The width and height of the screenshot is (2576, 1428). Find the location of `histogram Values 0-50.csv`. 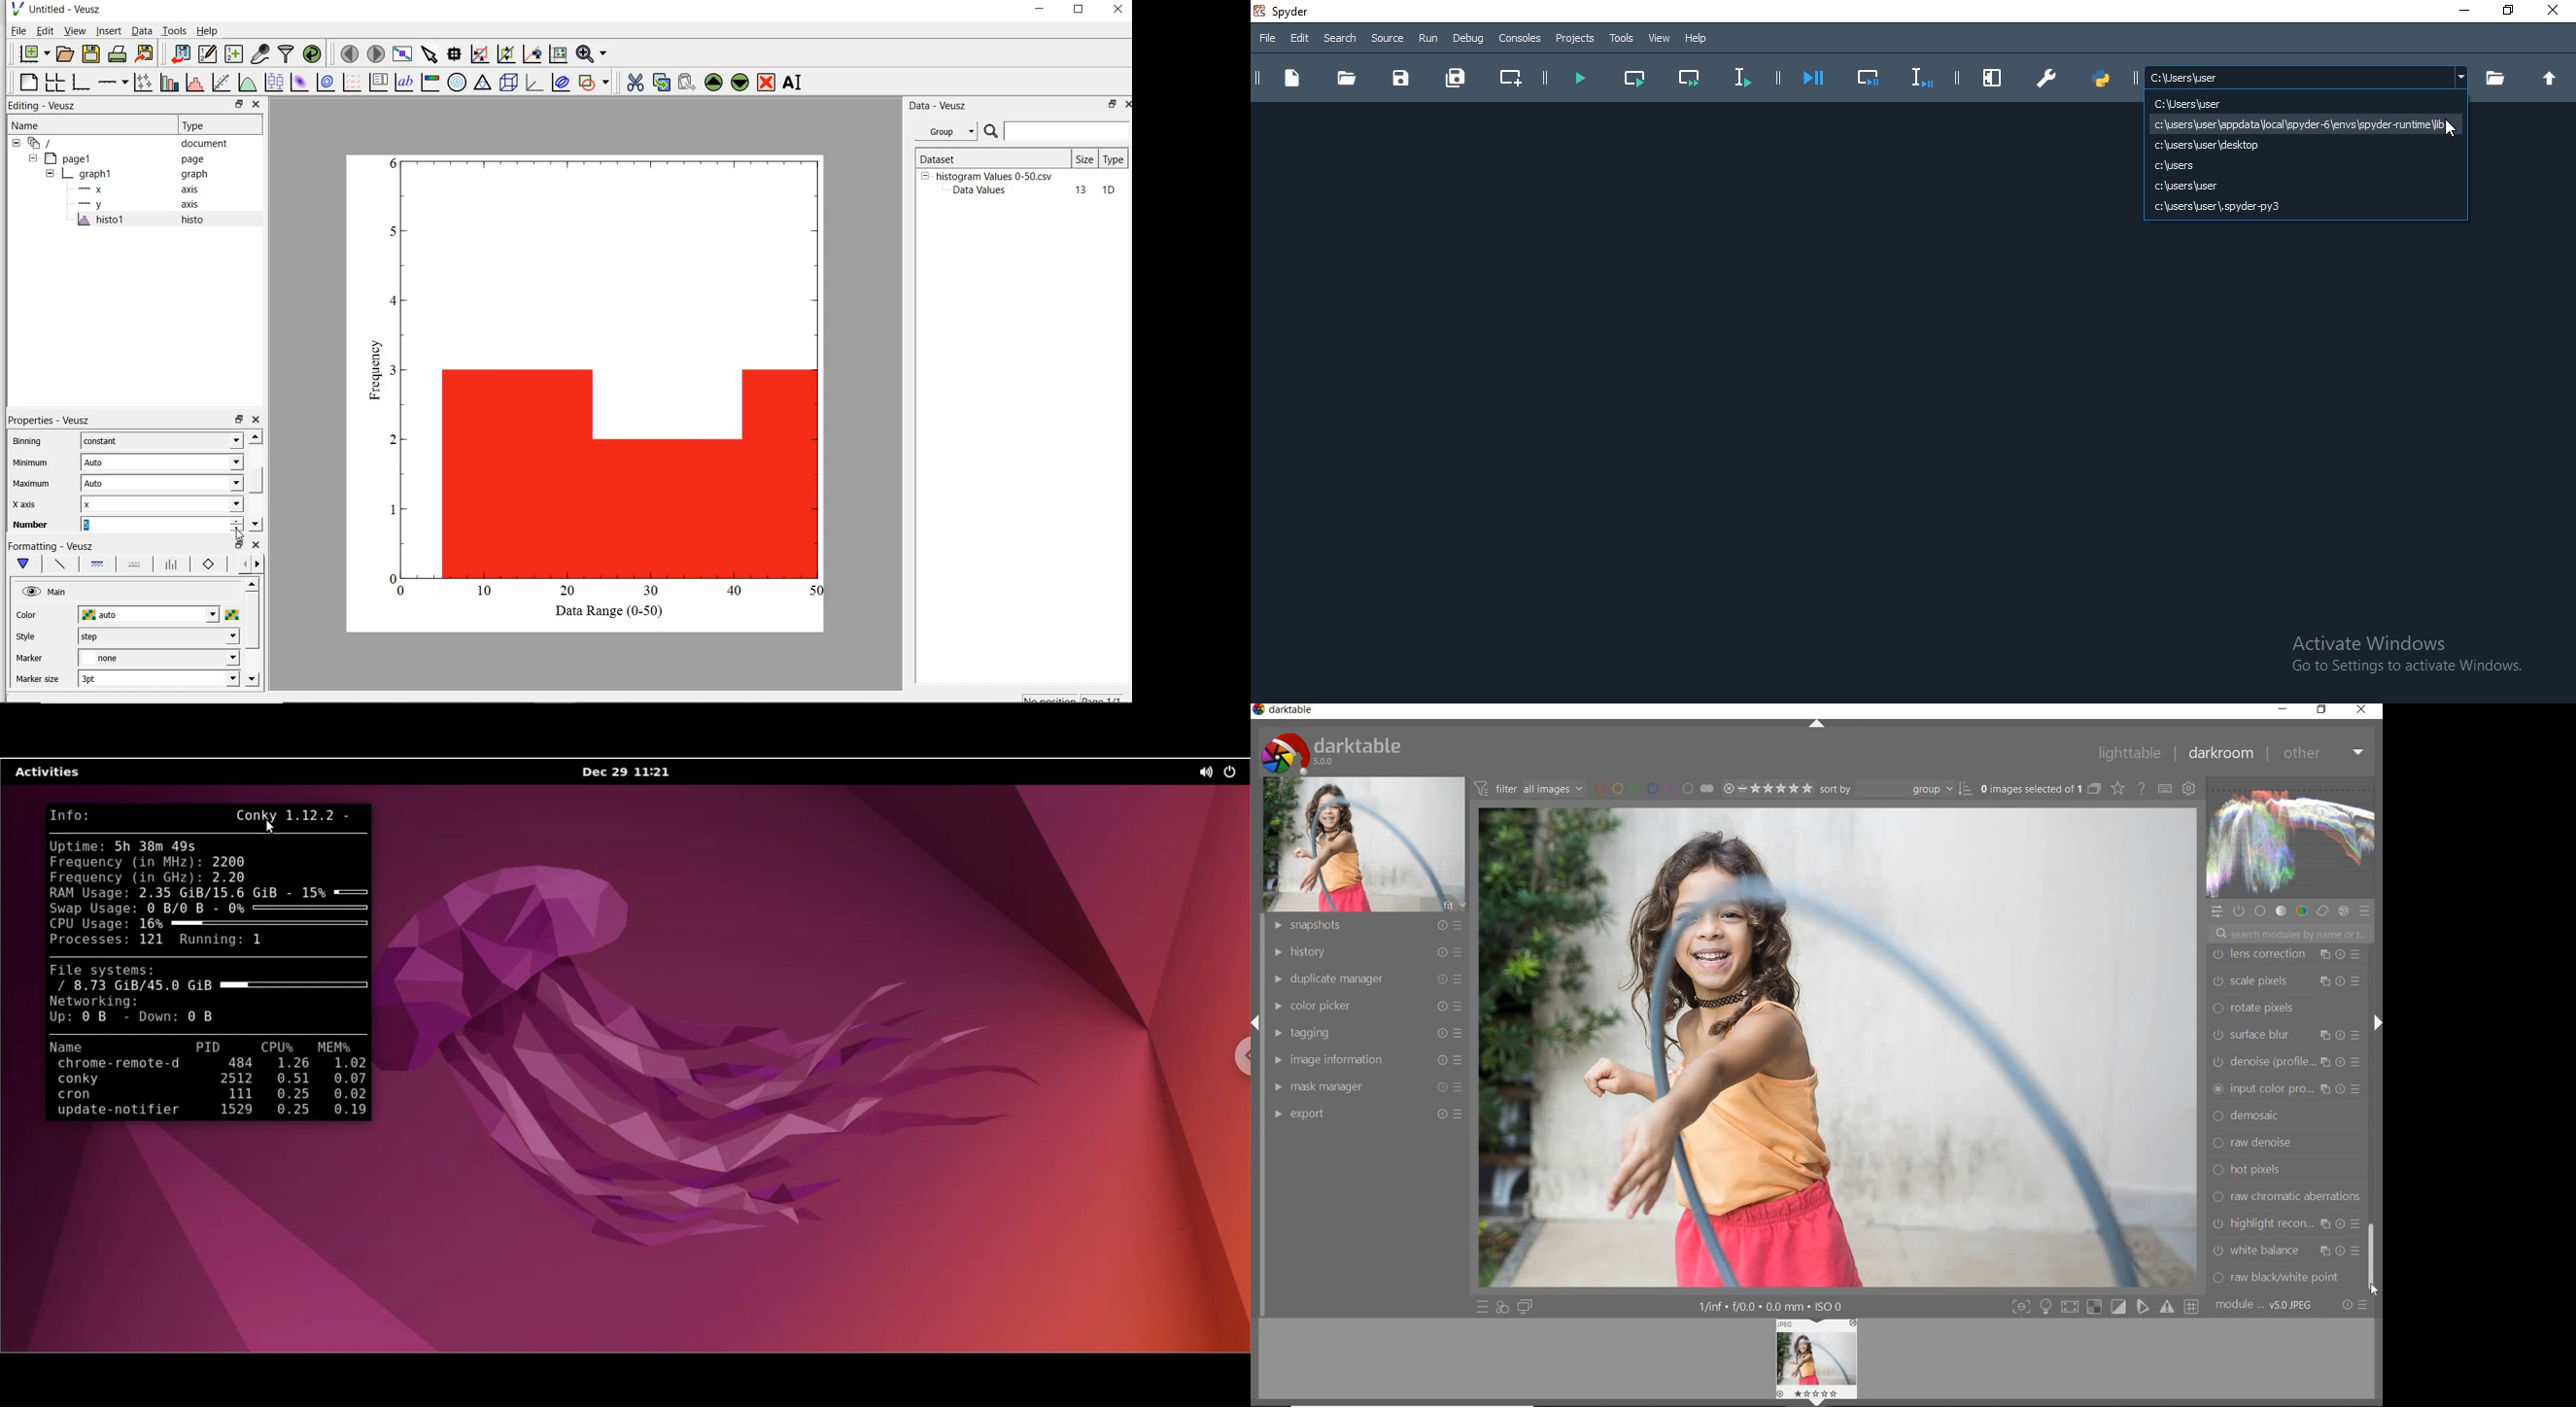

histogram Values 0-50.csv is located at coordinates (995, 175).